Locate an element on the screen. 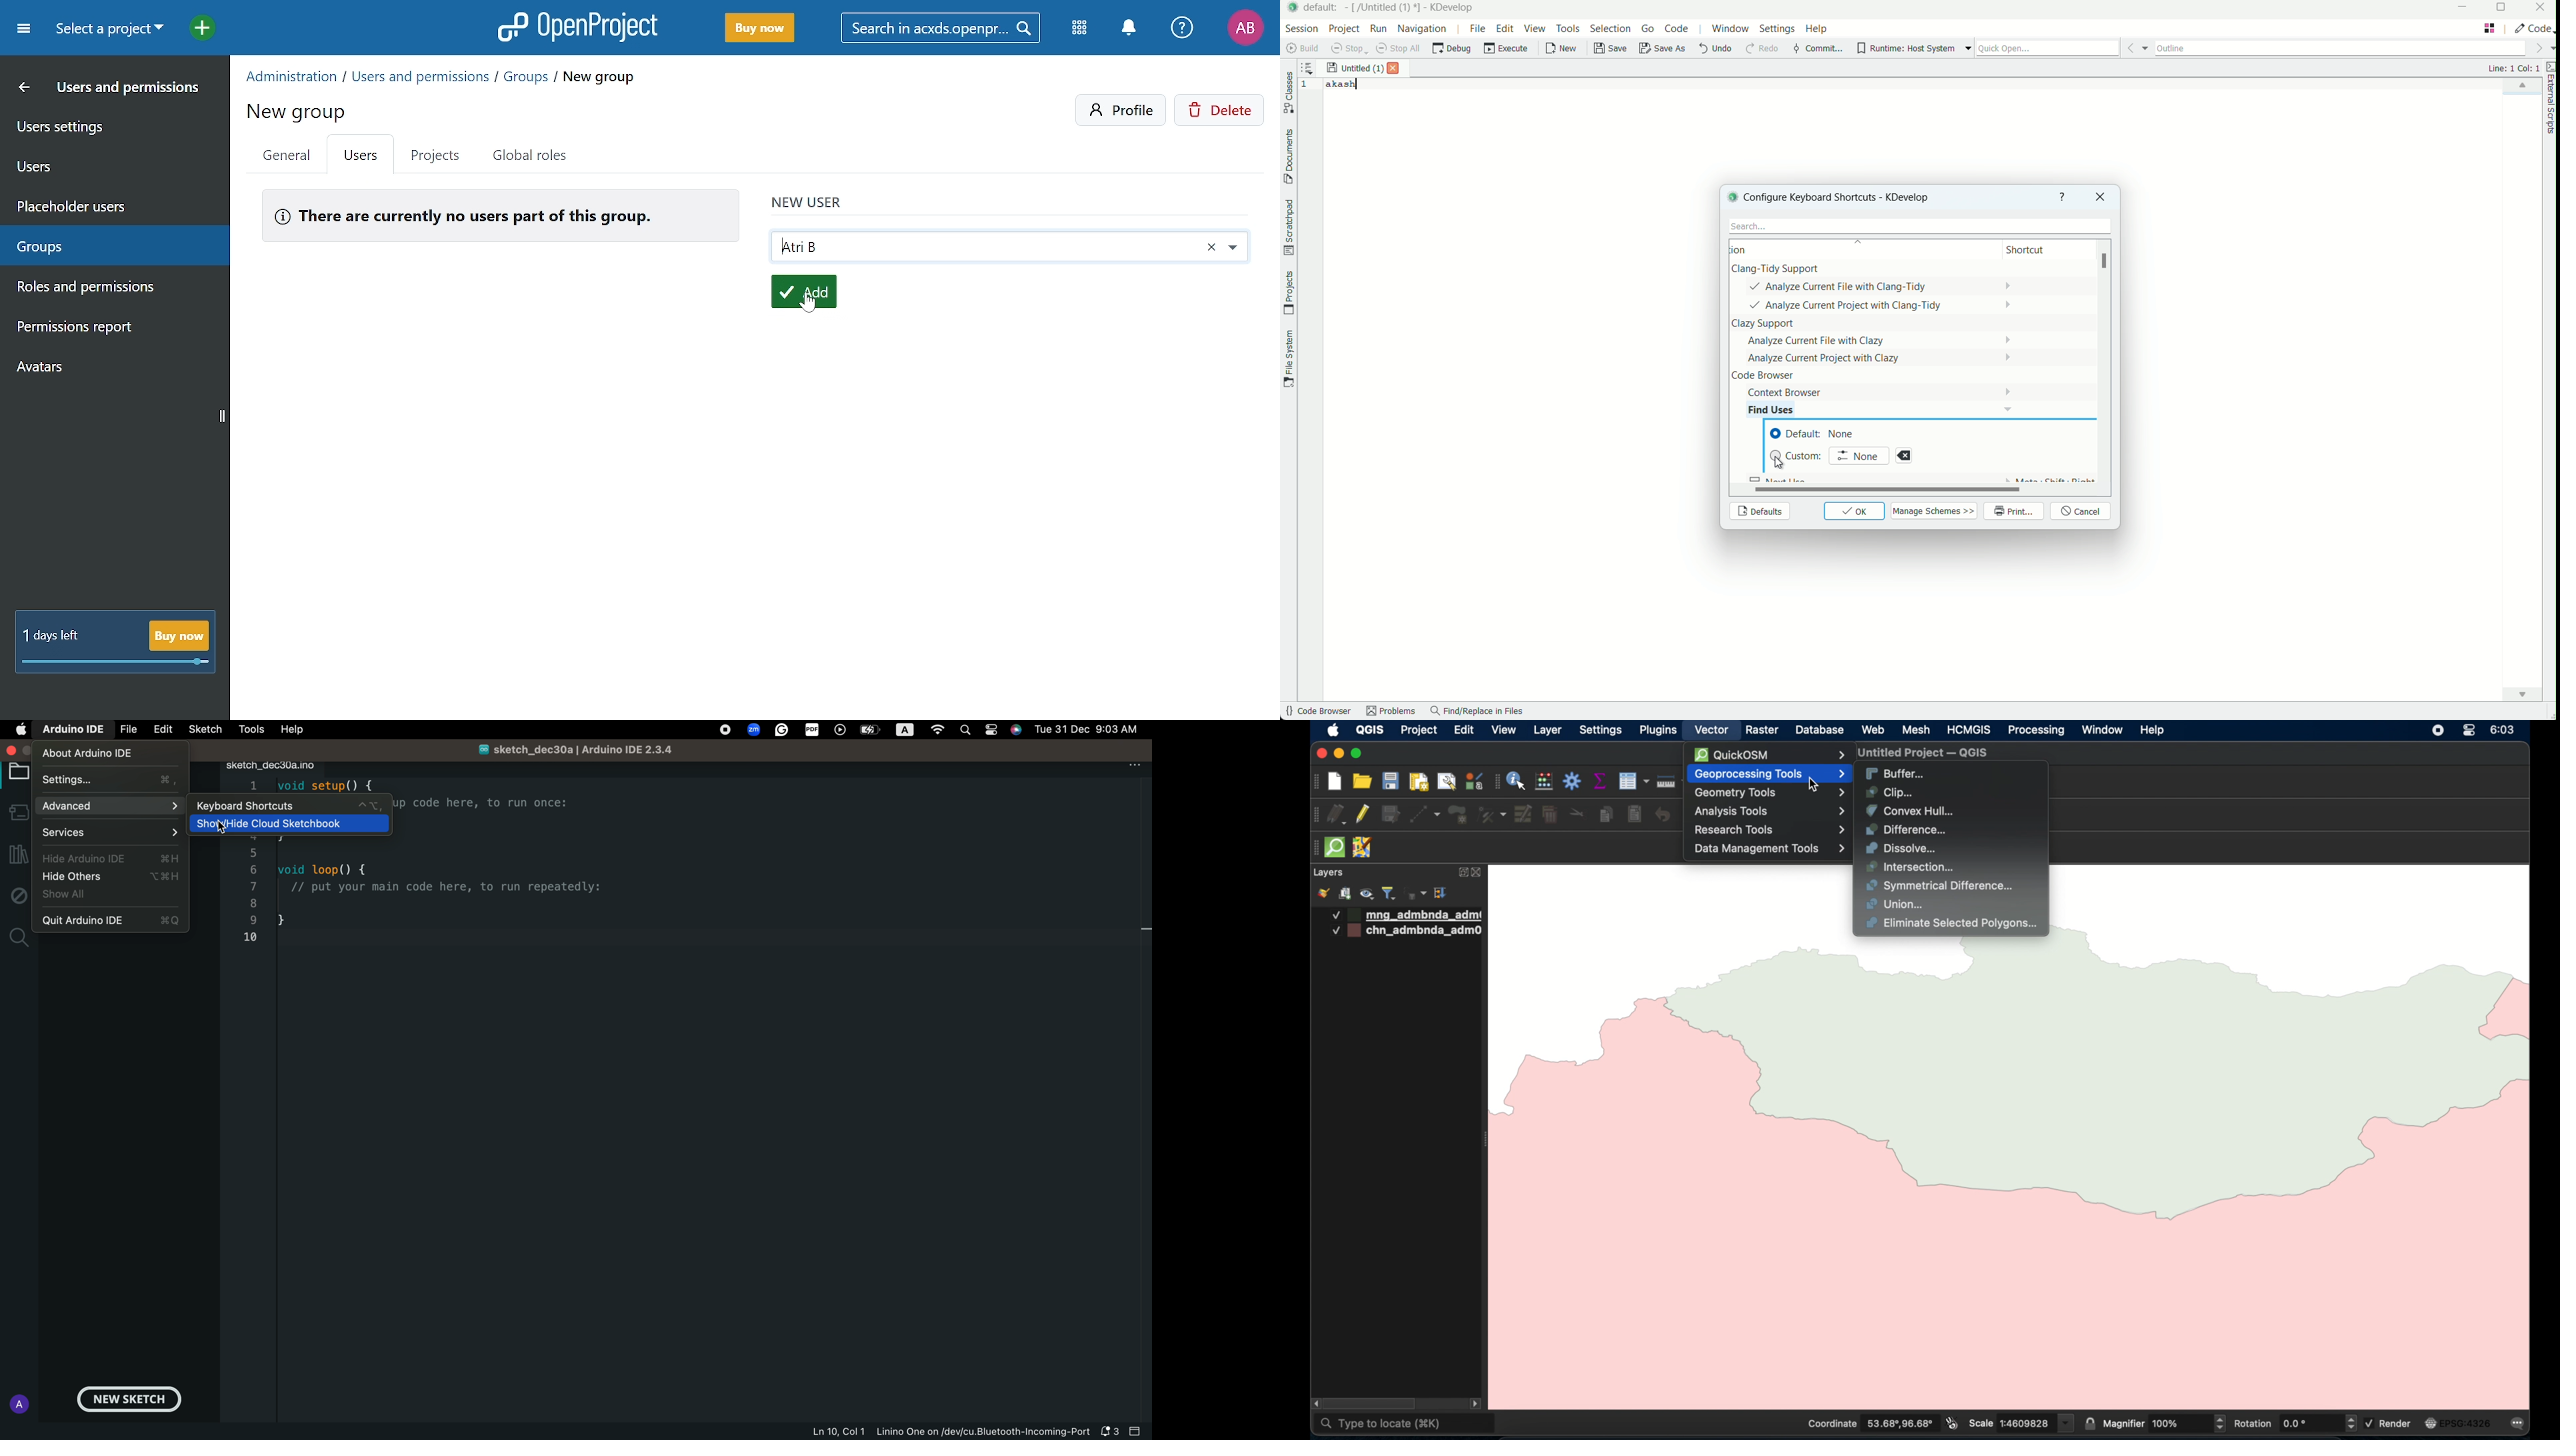 Image resolution: width=2576 pixels, height=1456 pixels. intersection is located at coordinates (1911, 867).